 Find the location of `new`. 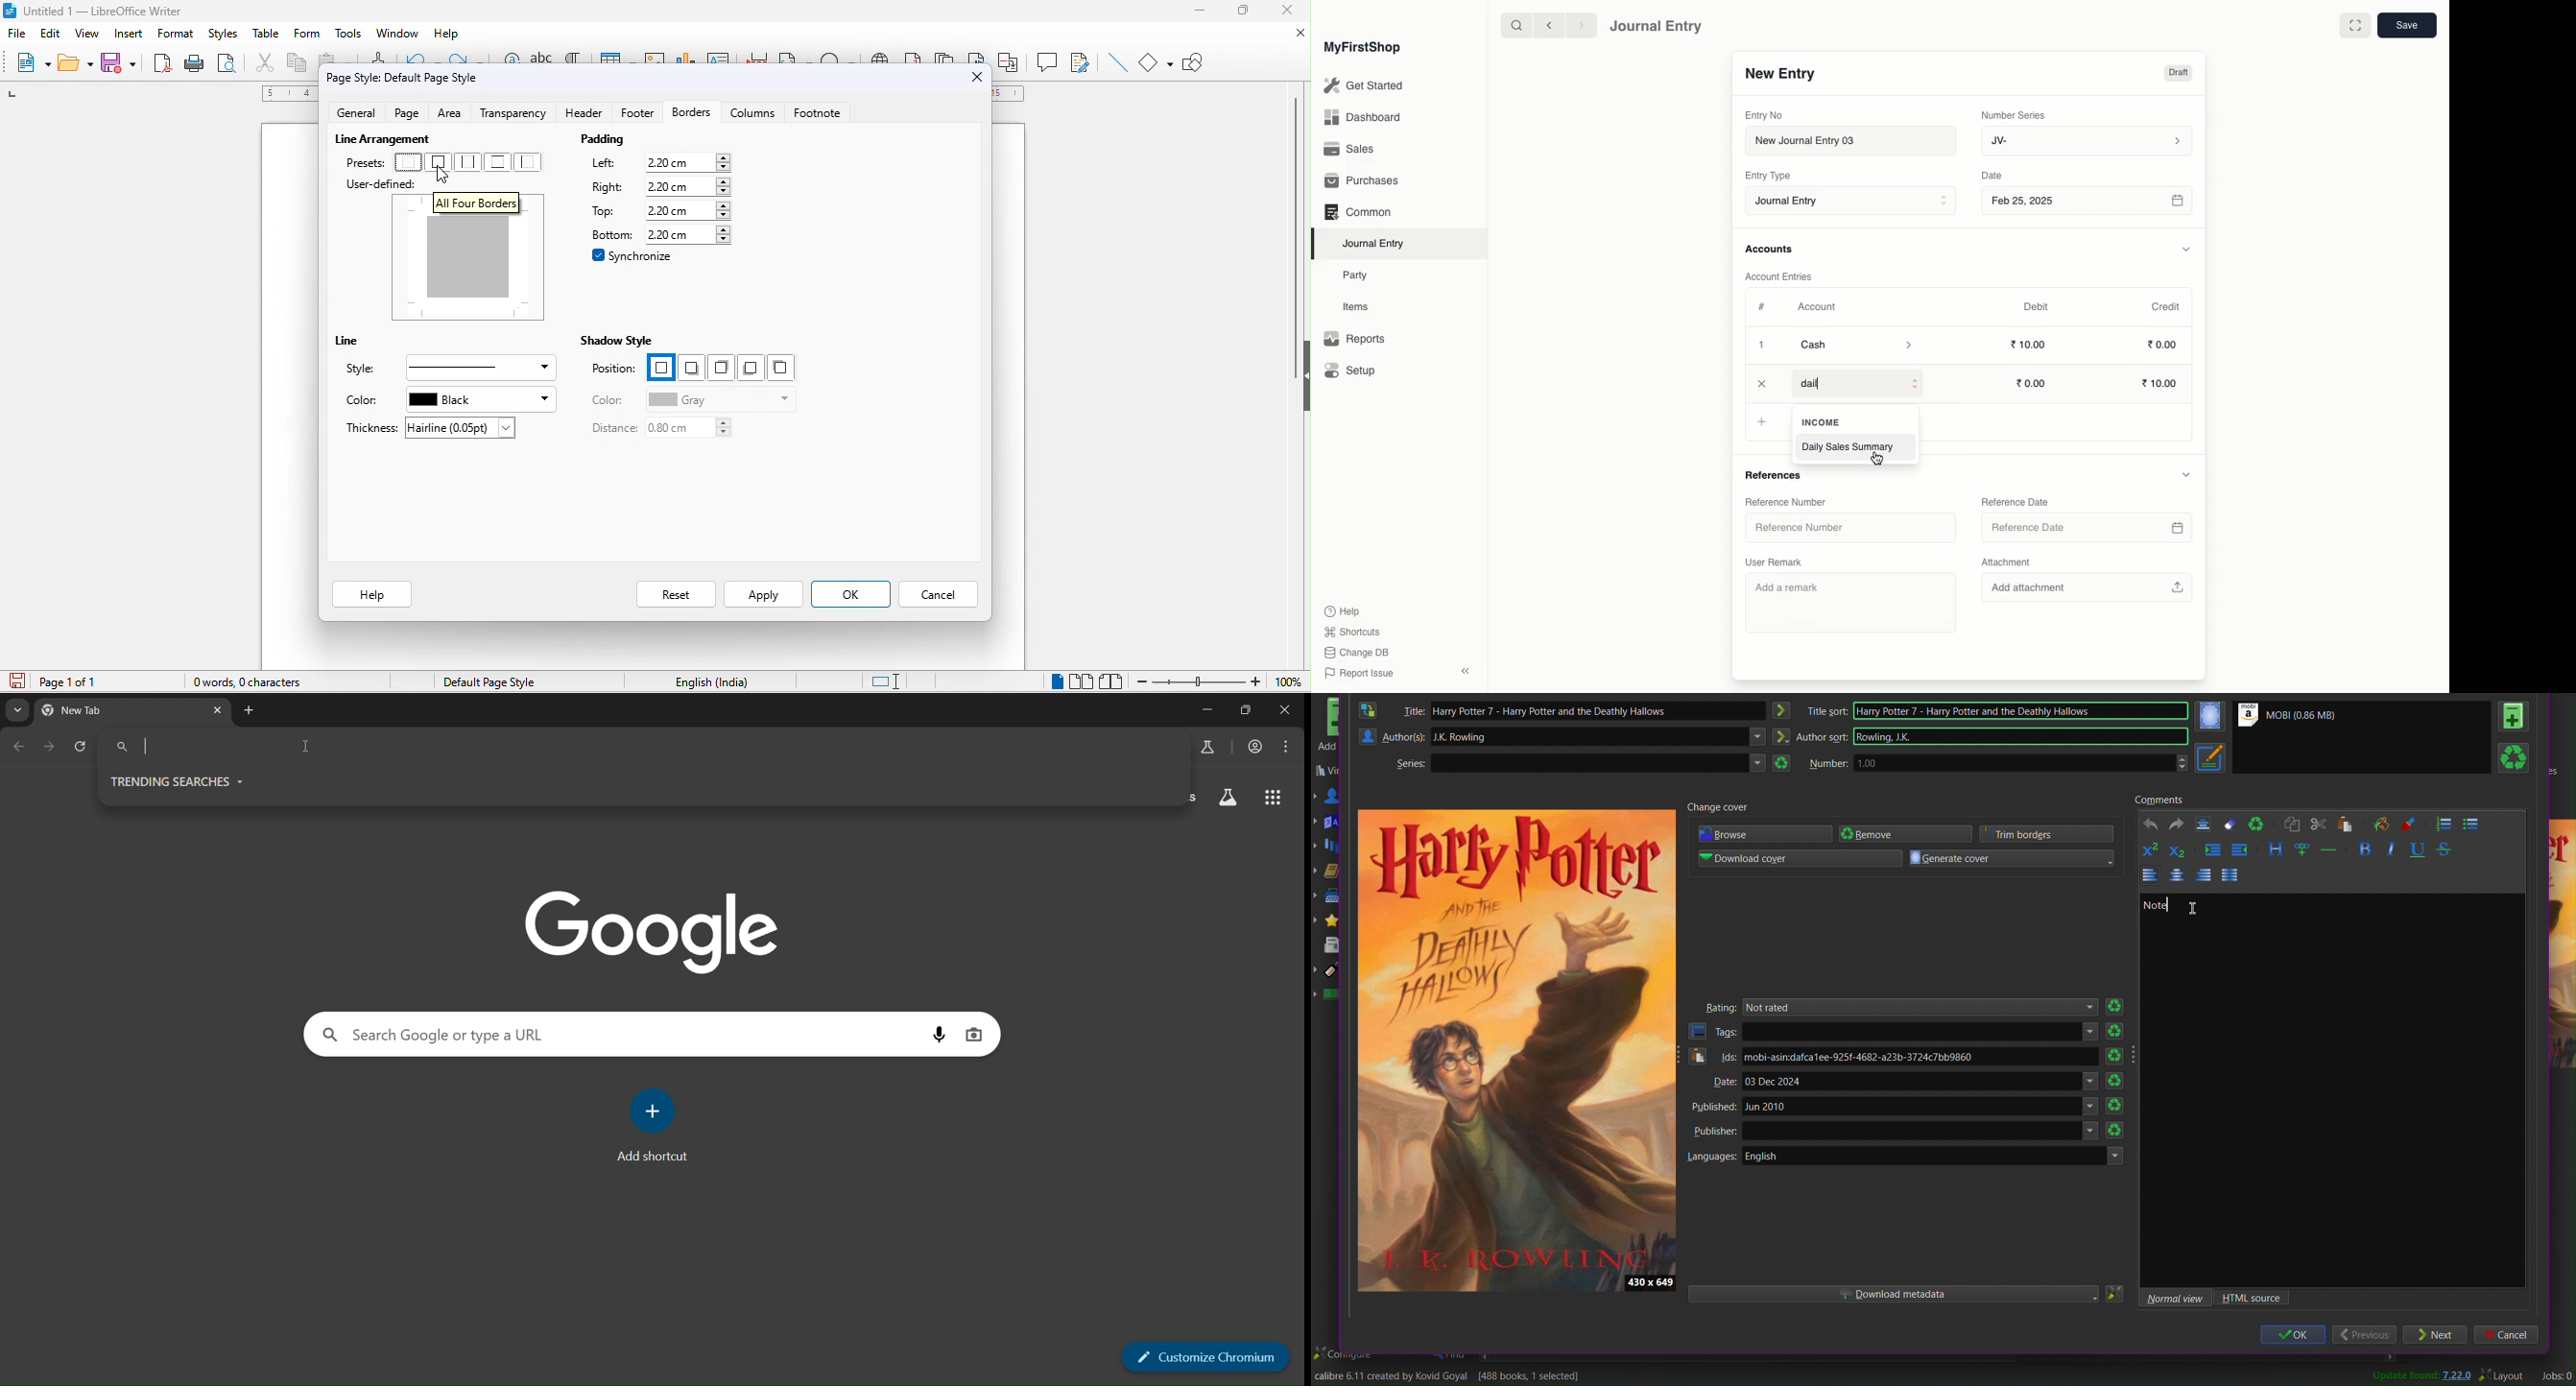

new is located at coordinates (33, 66).